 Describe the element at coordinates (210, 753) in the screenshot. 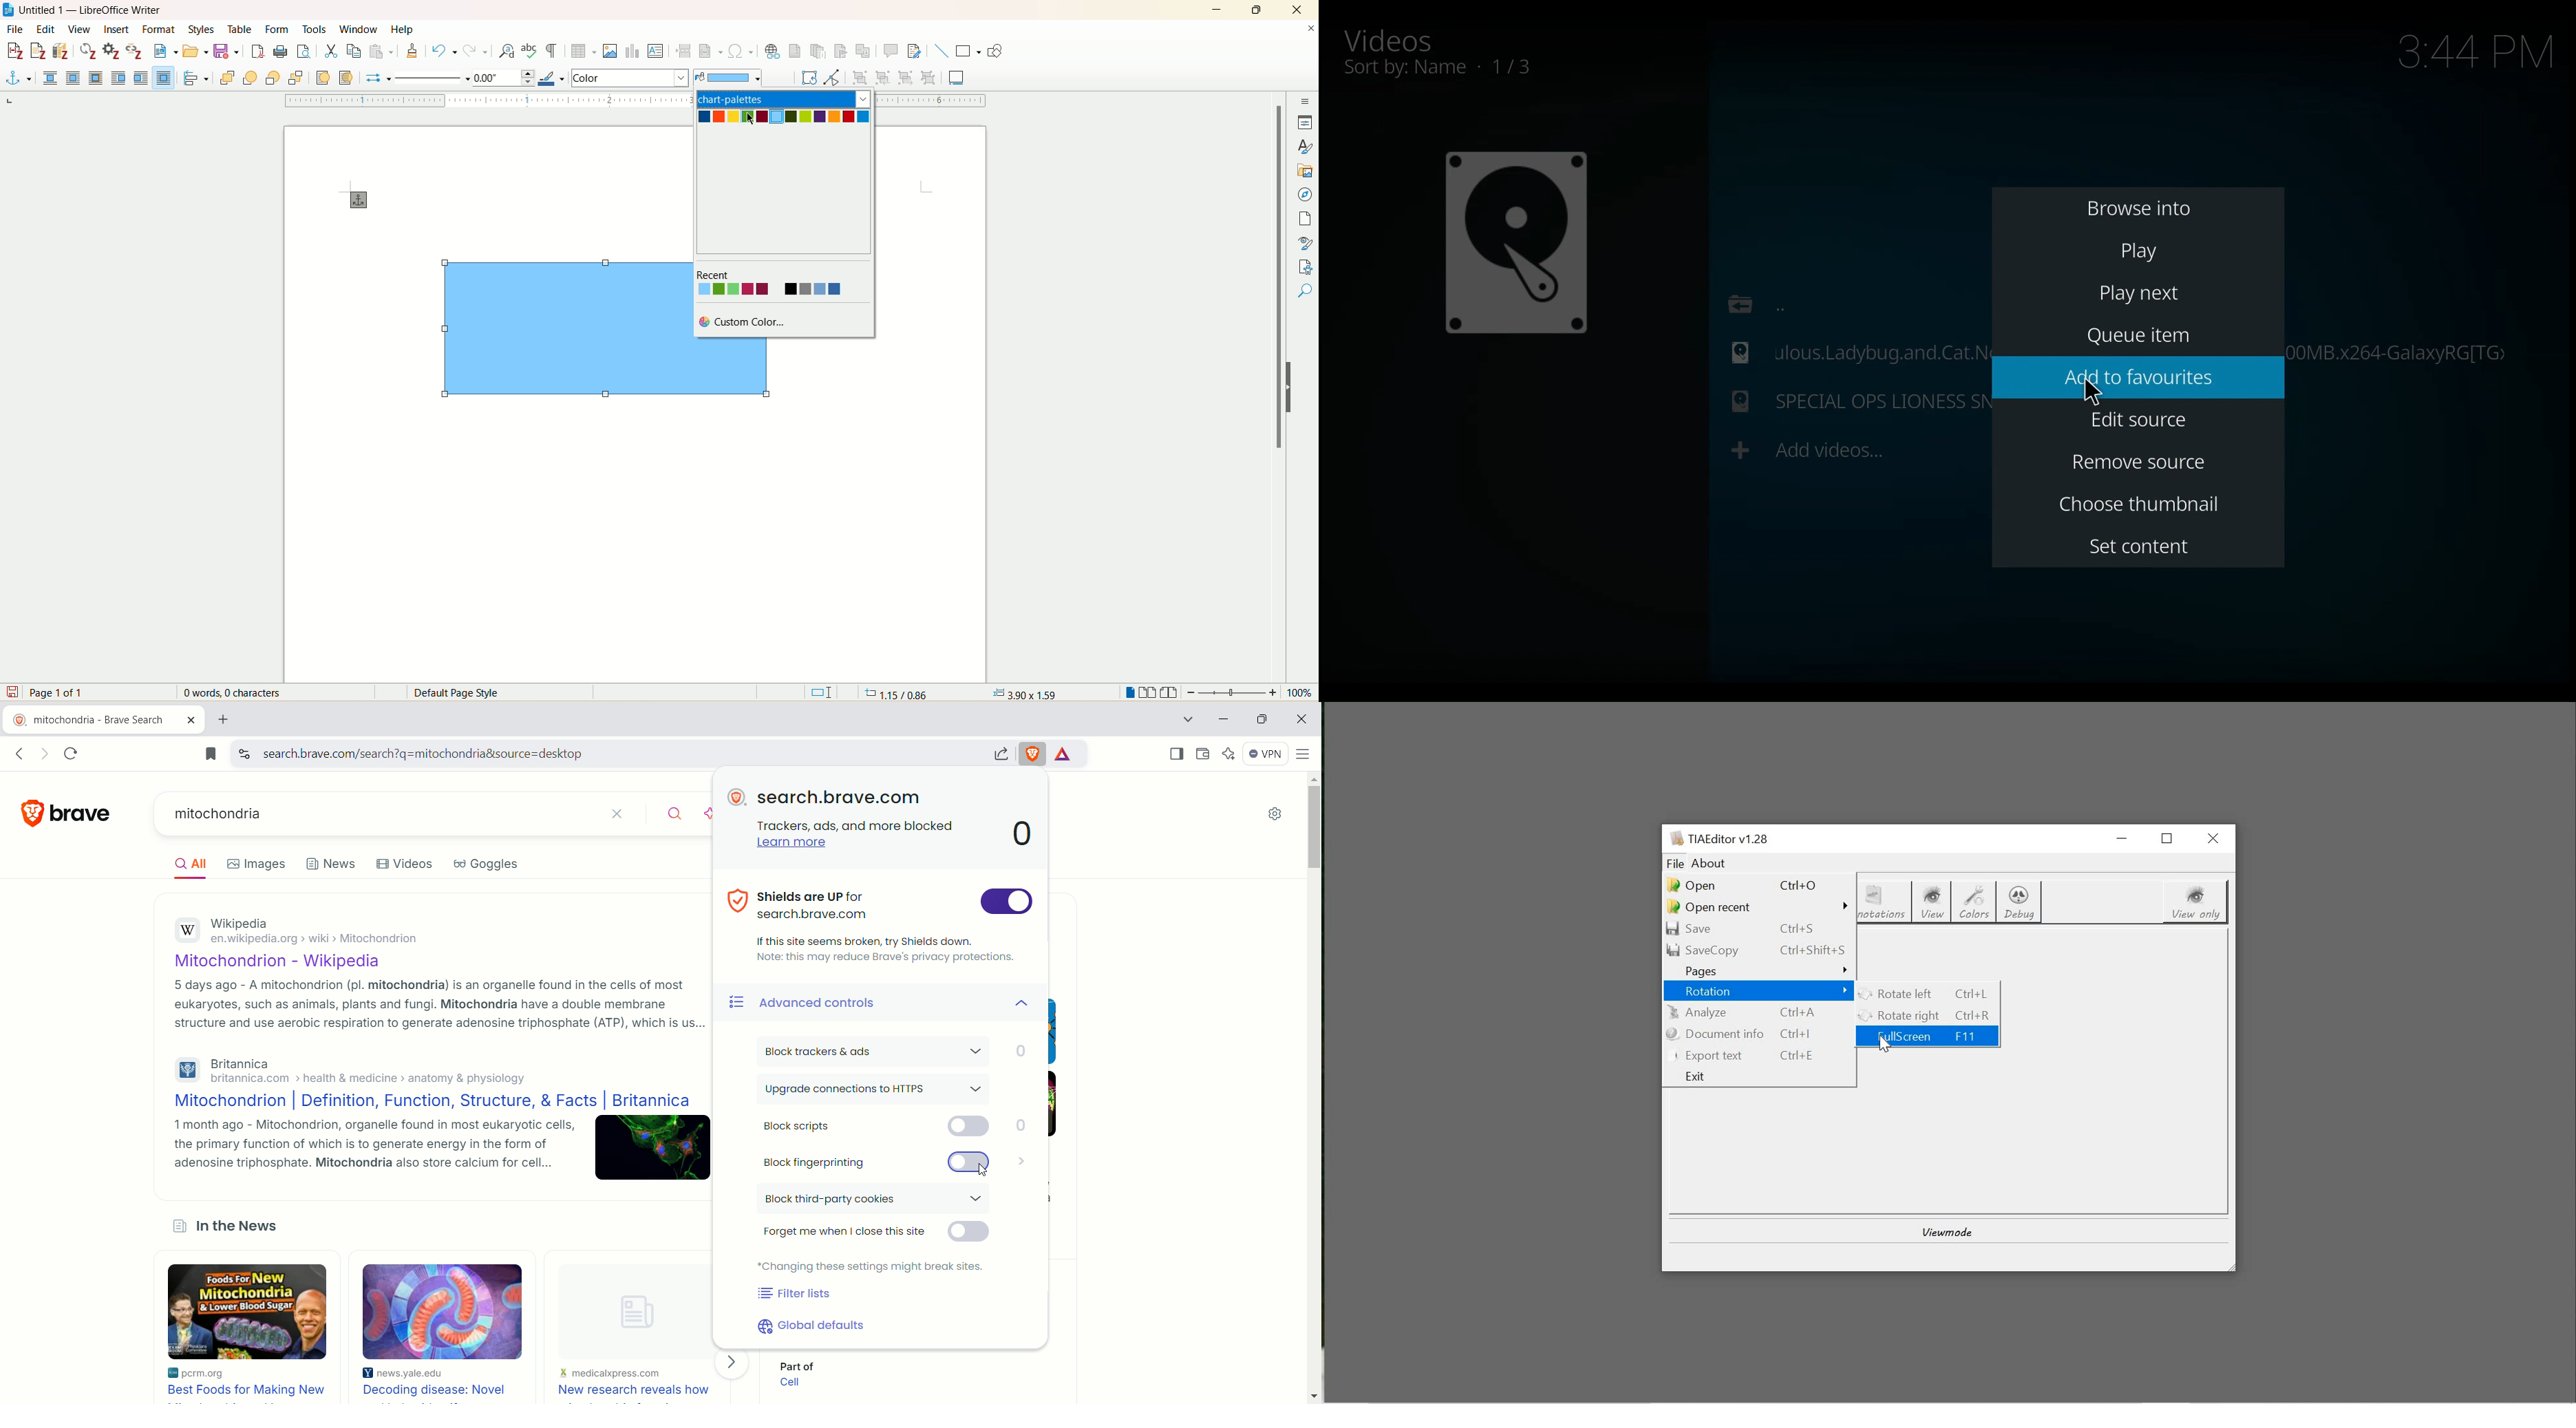

I see `bookmark` at that location.